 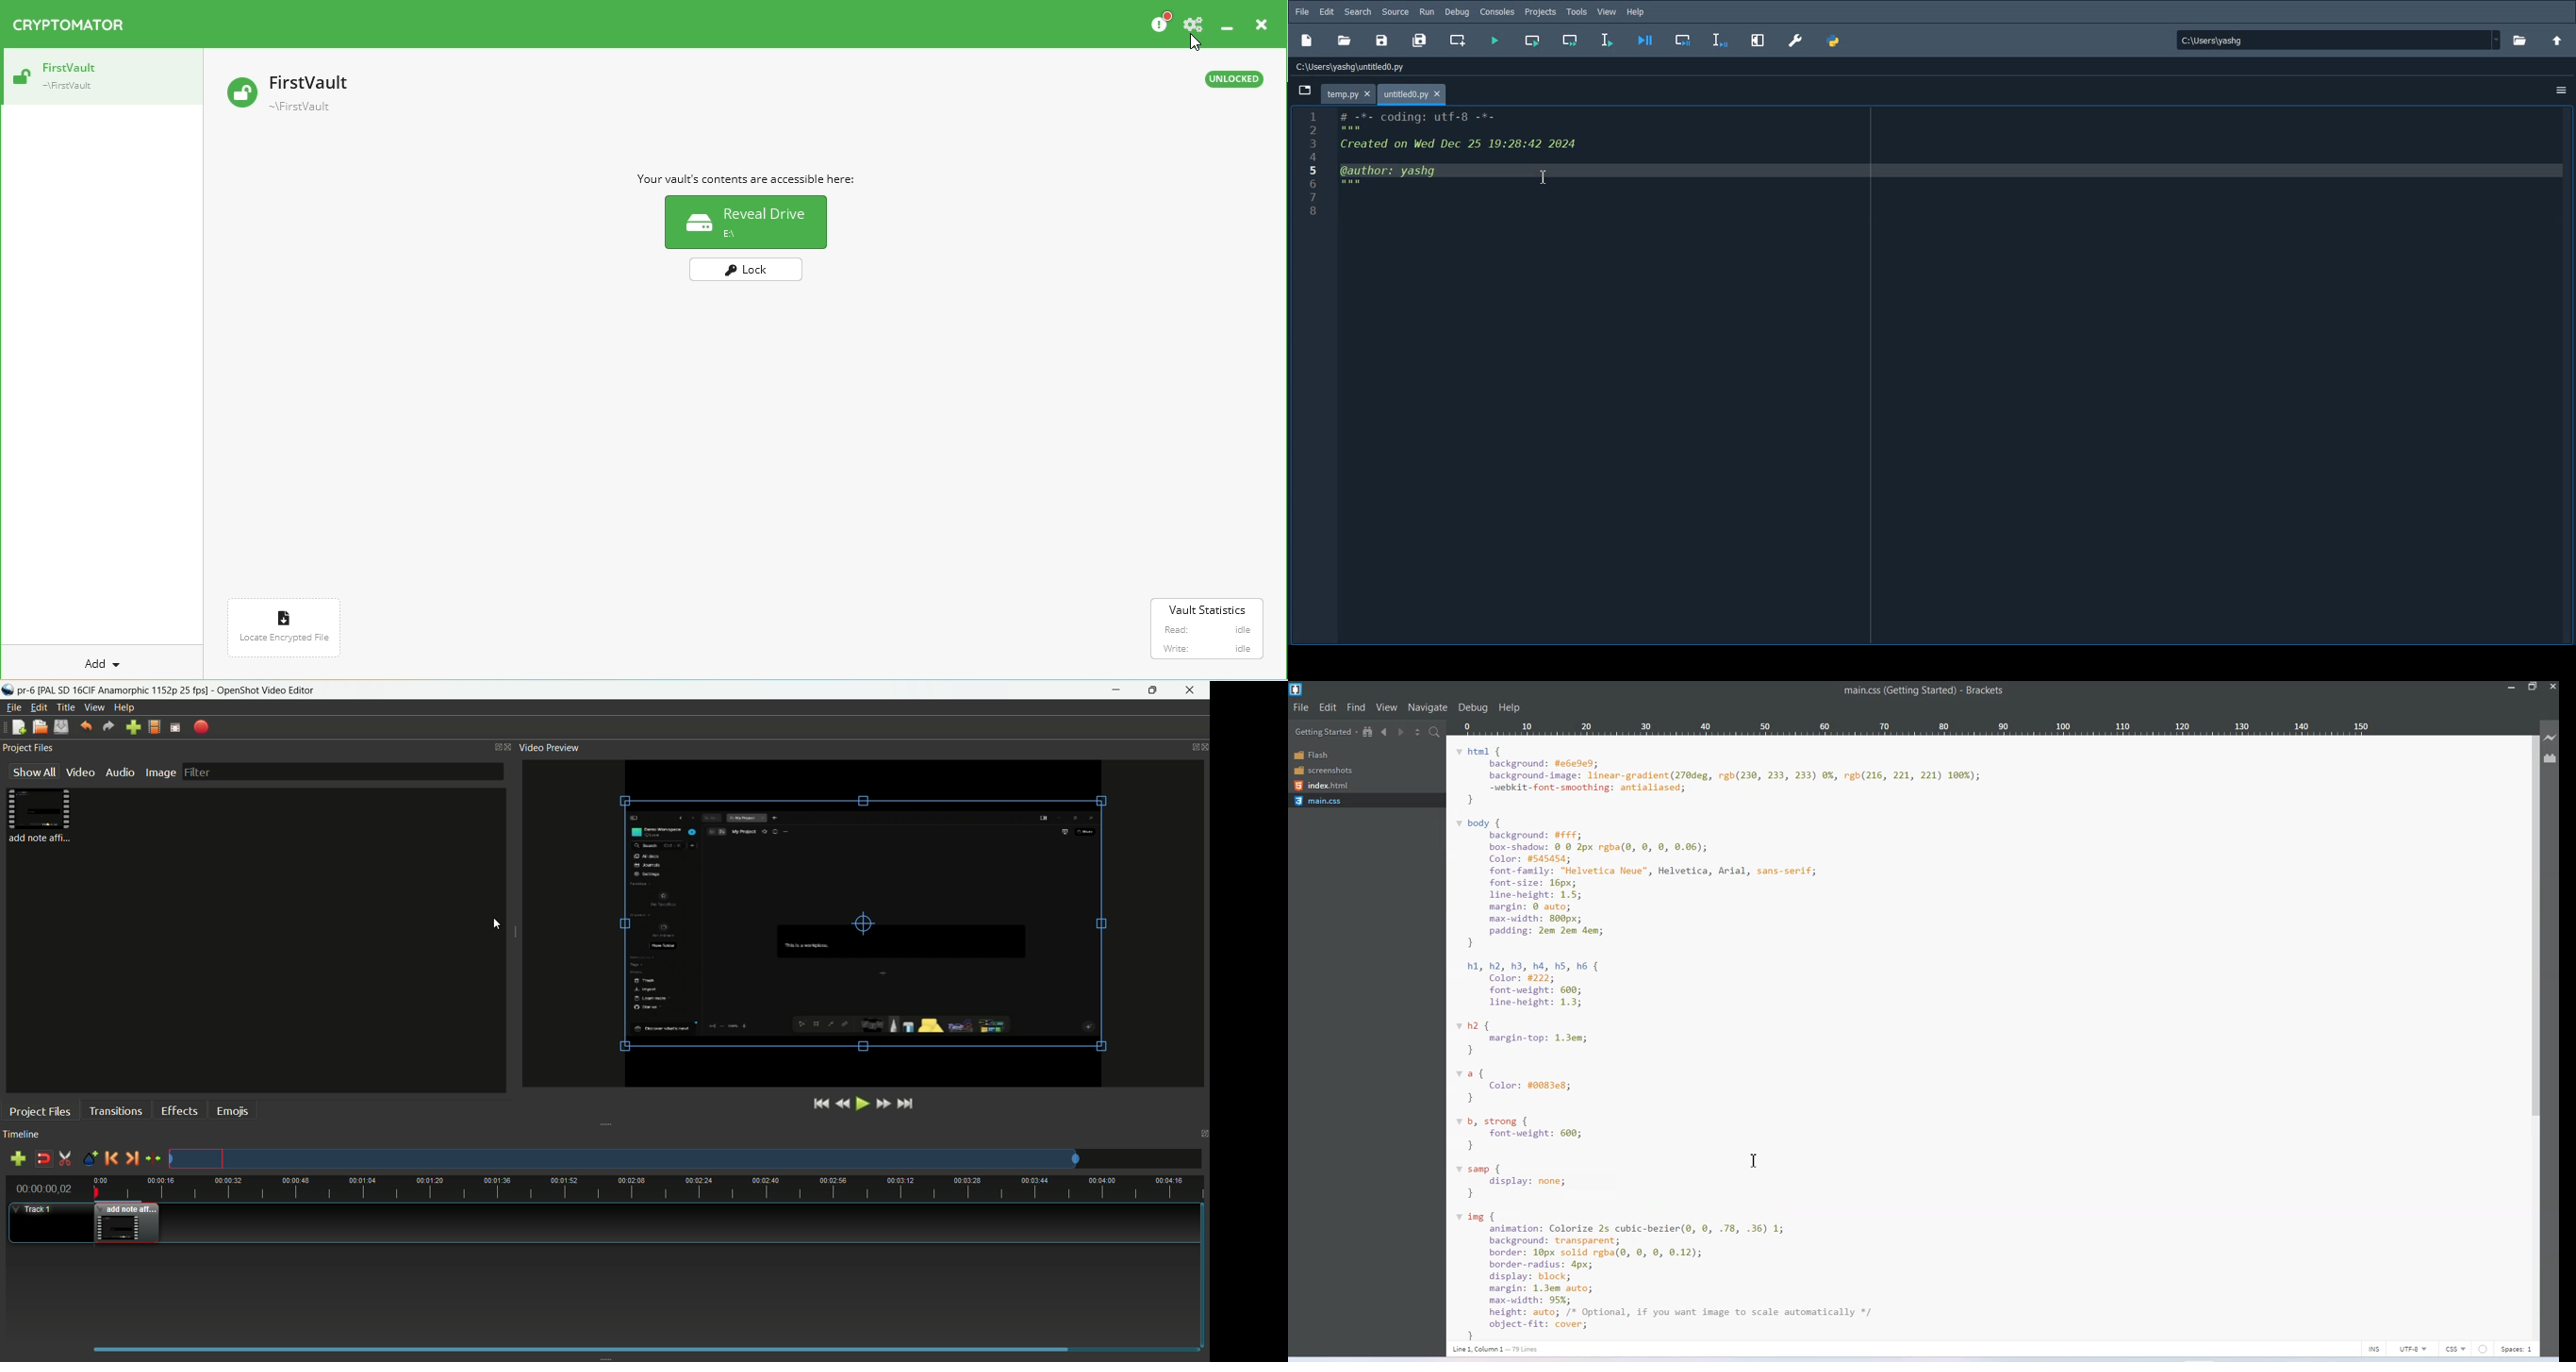 I want to click on Show in the file Tree, so click(x=1369, y=732).